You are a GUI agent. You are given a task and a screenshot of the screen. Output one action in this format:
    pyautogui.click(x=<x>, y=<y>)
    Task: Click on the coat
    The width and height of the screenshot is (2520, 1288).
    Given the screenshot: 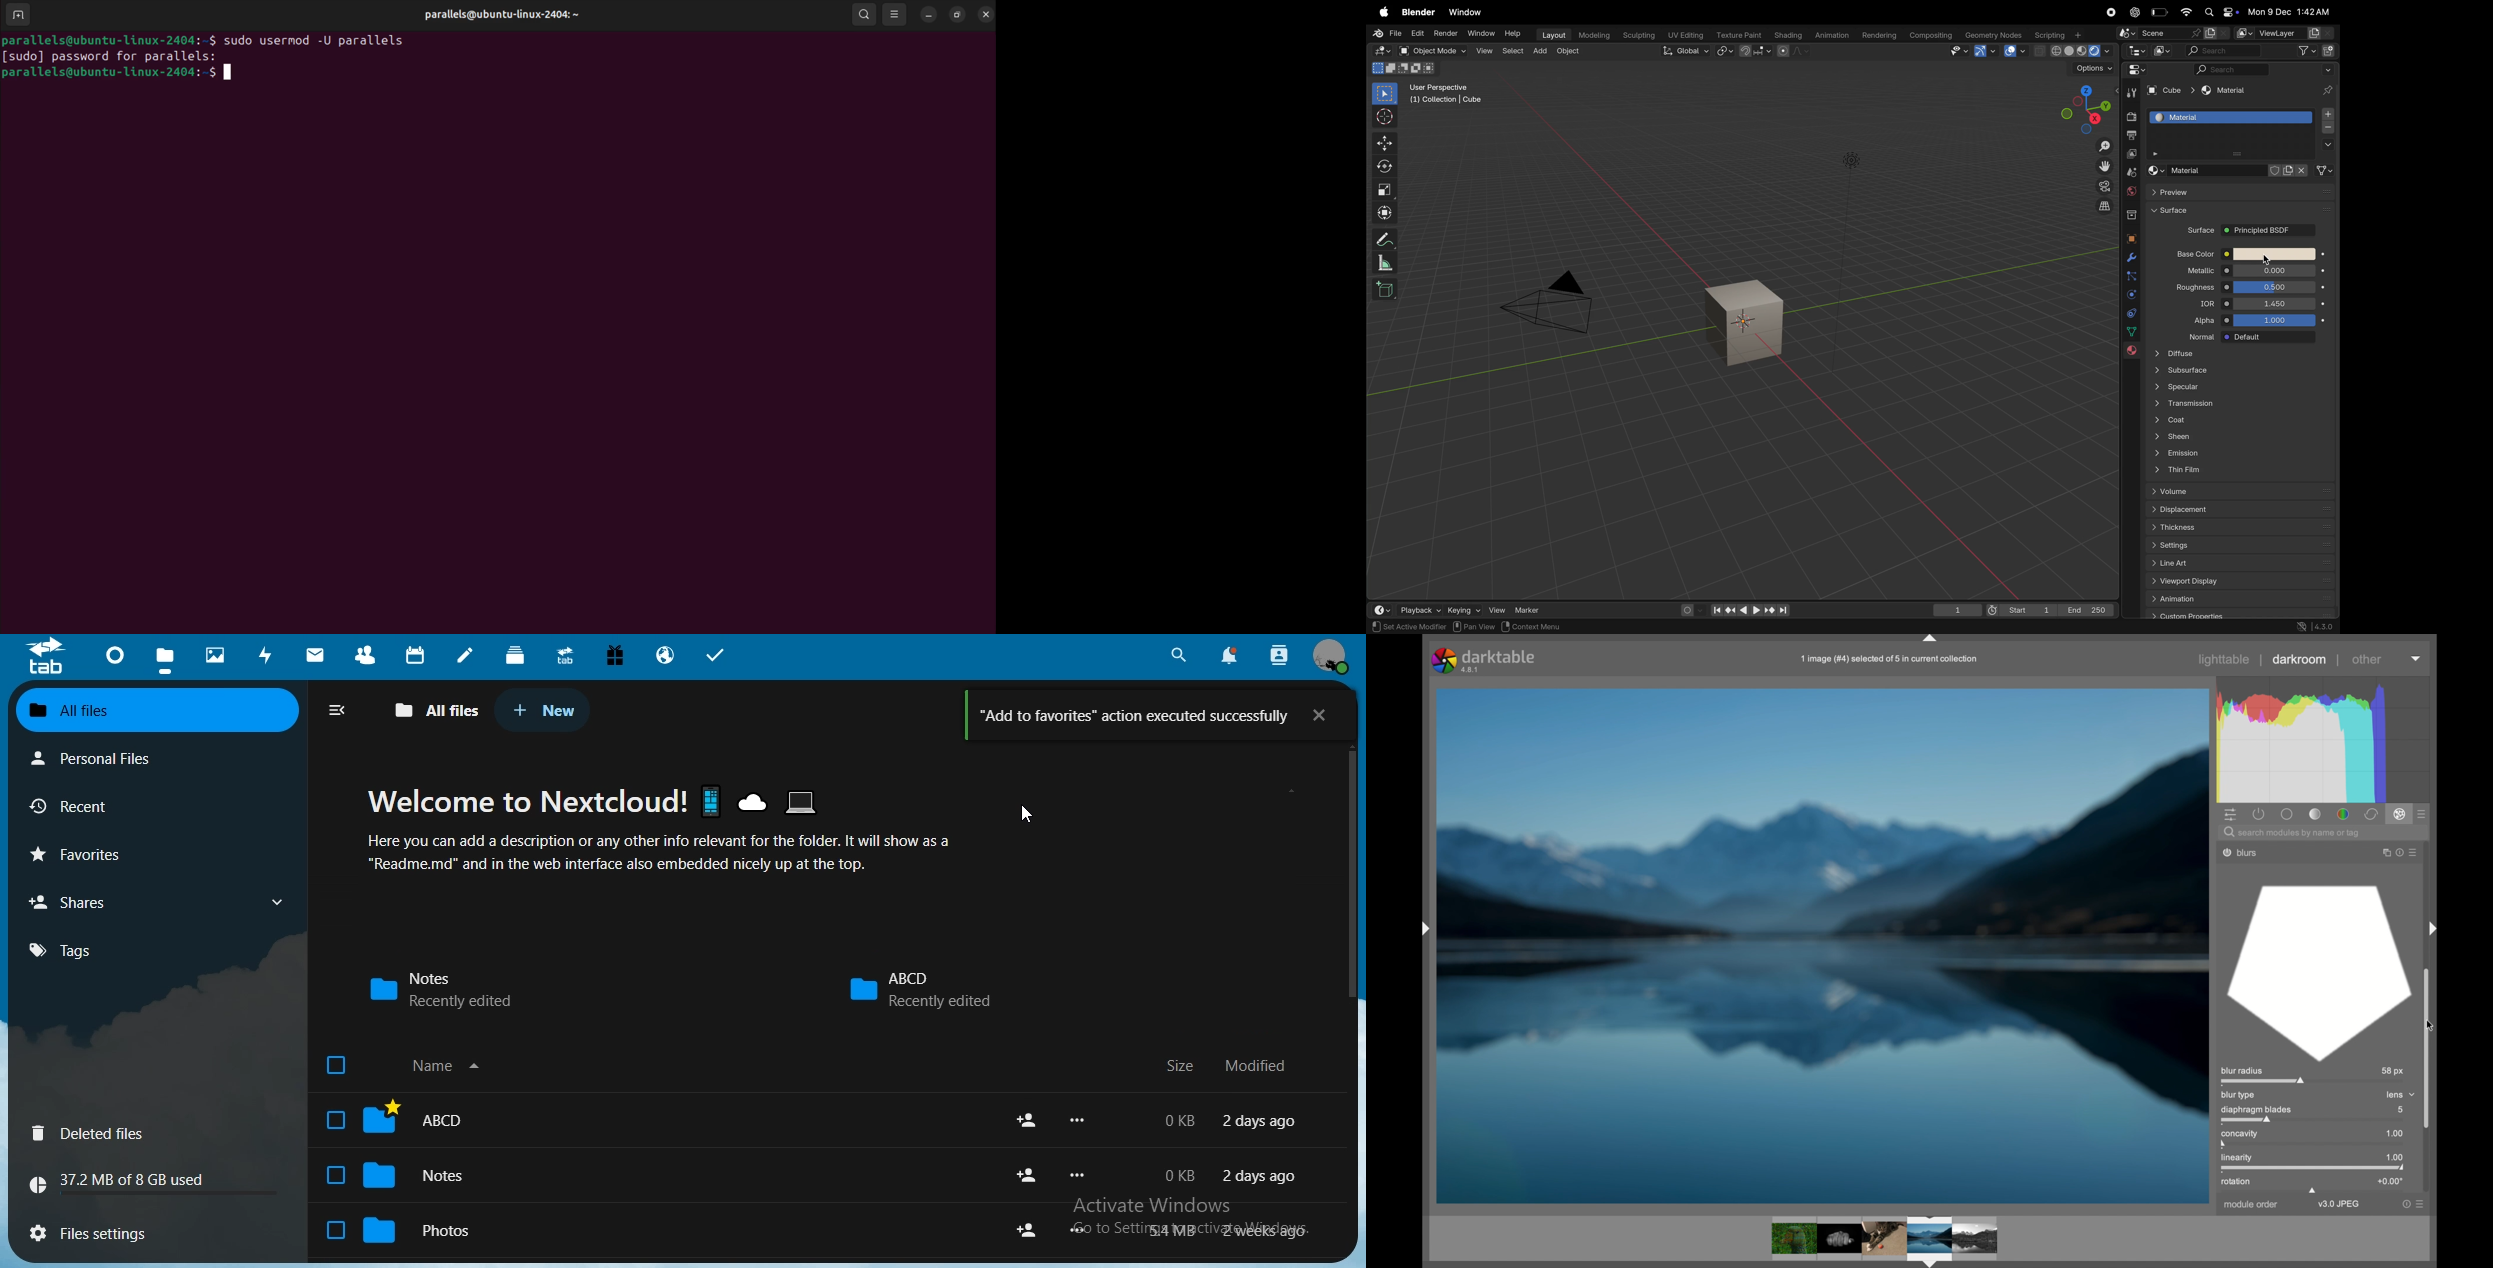 What is the action you would take?
    pyautogui.click(x=2235, y=421)
    